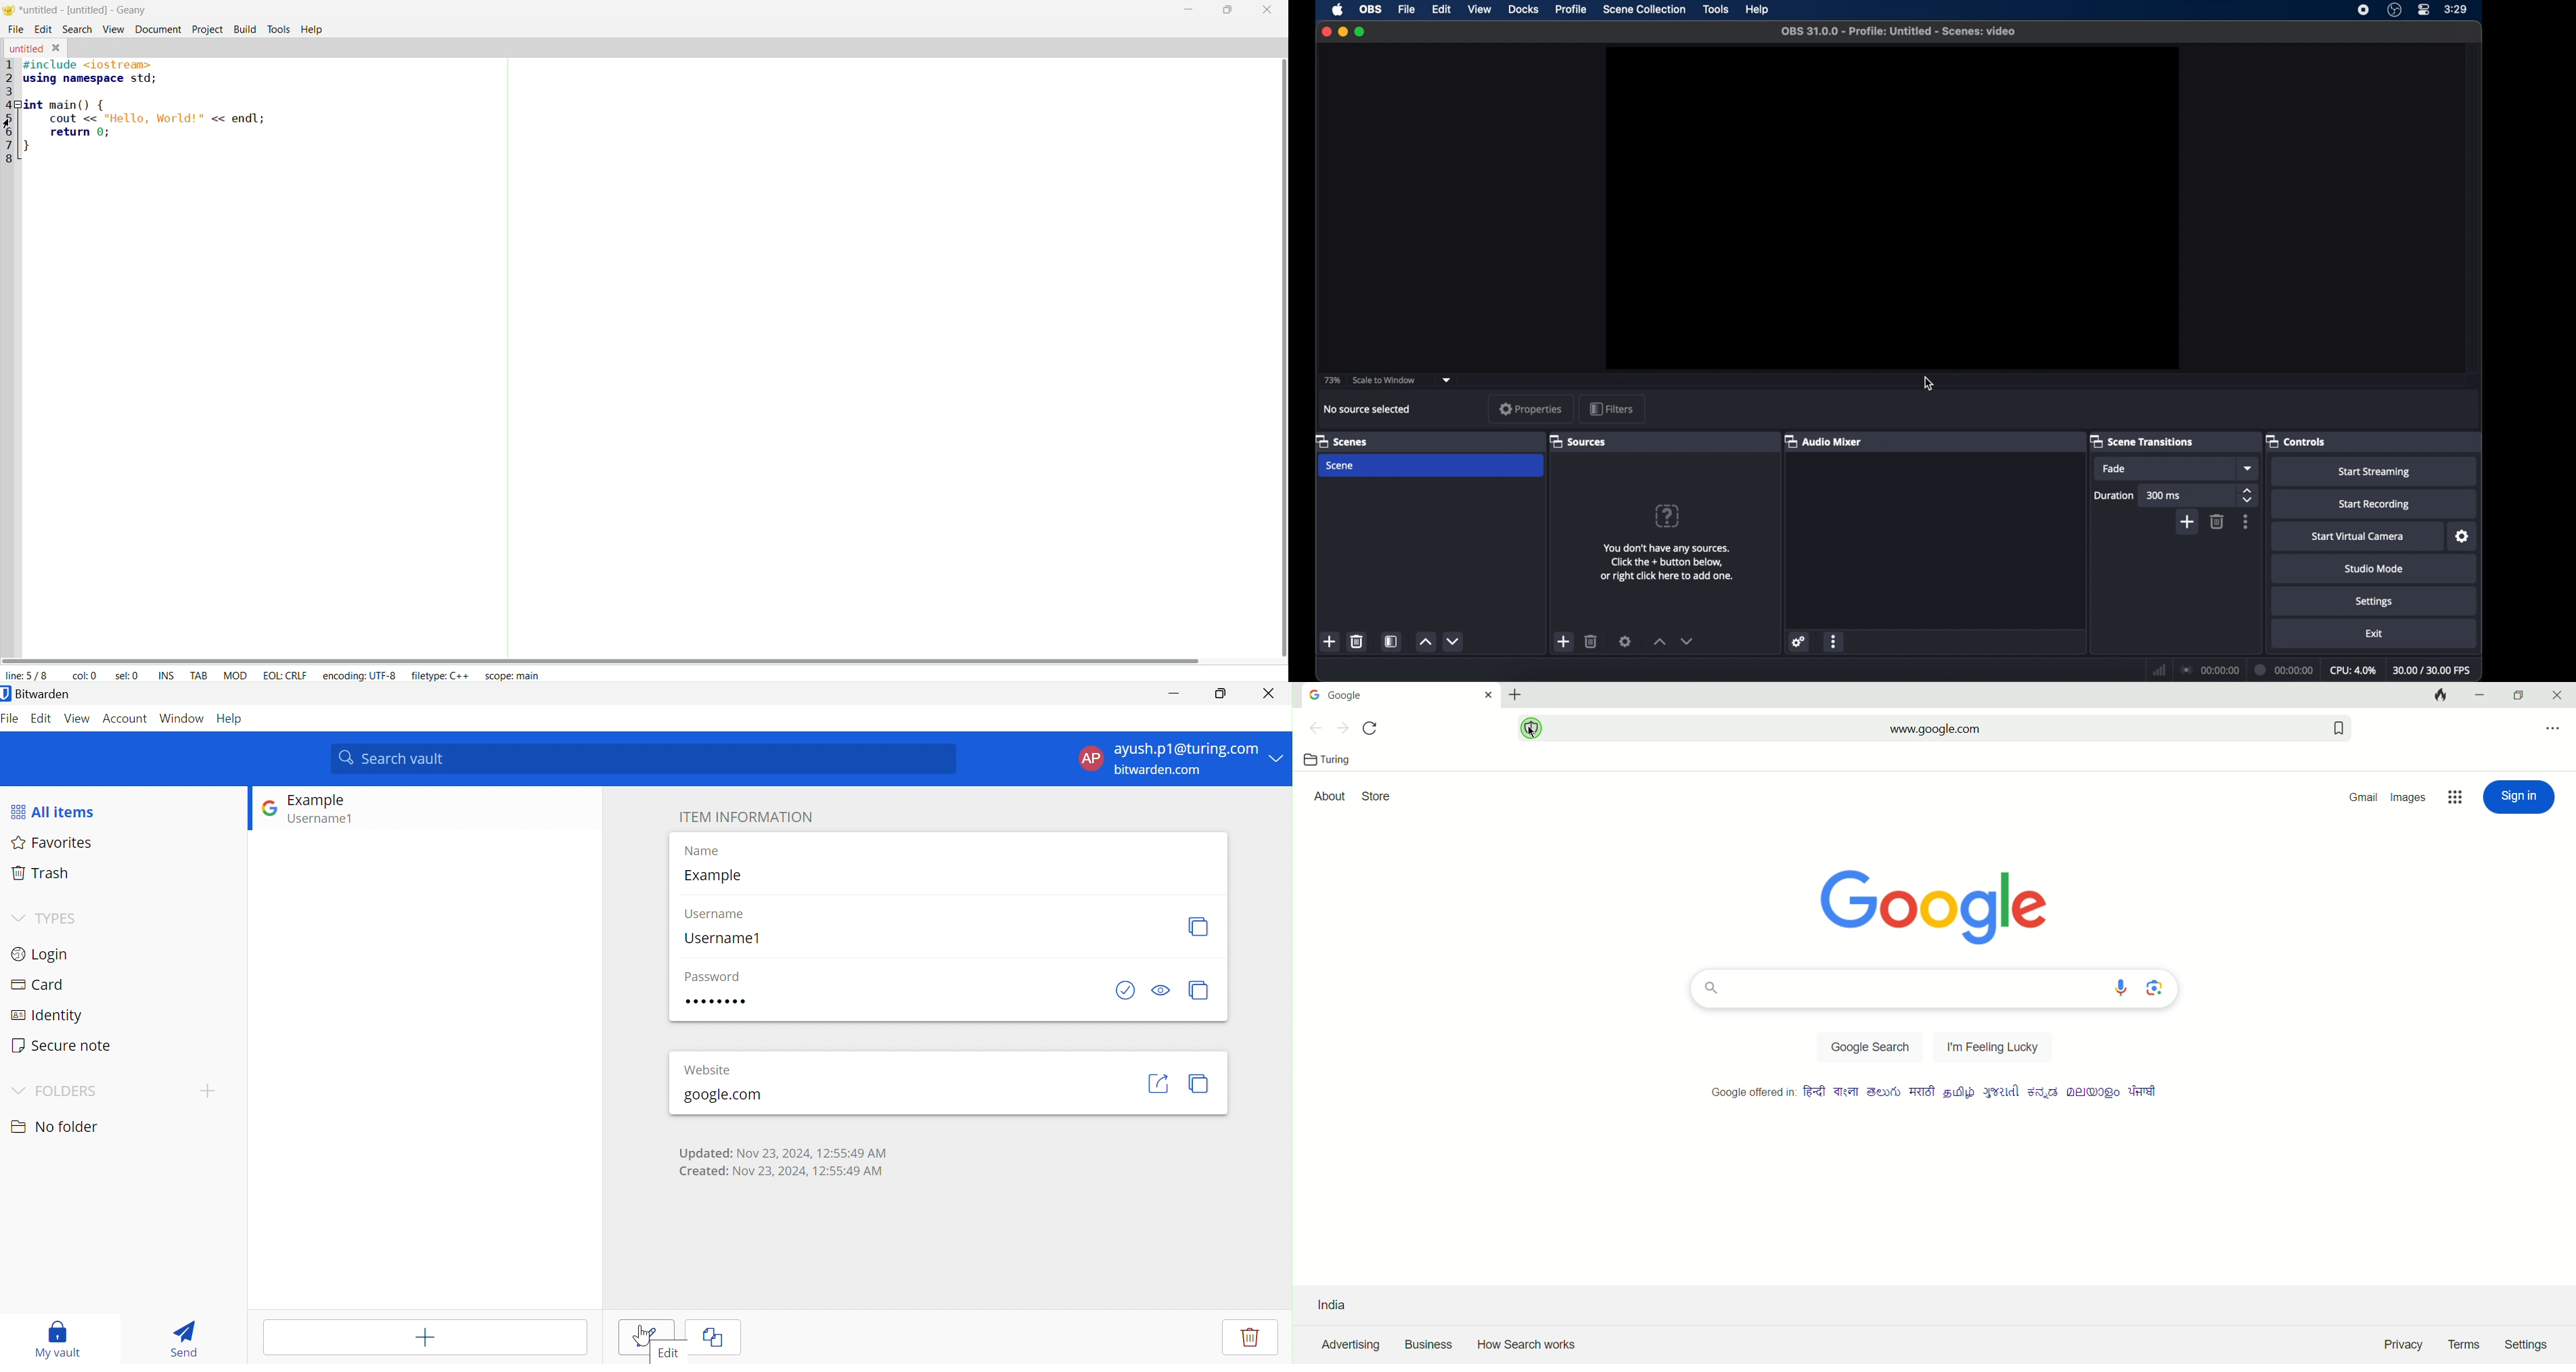 The width and height of the screenshot is (2576, 1372). What do you see at coordinates (2248, 468) in the screenshot?
I see `dropdown menu` at bounding box center [2248, 468].